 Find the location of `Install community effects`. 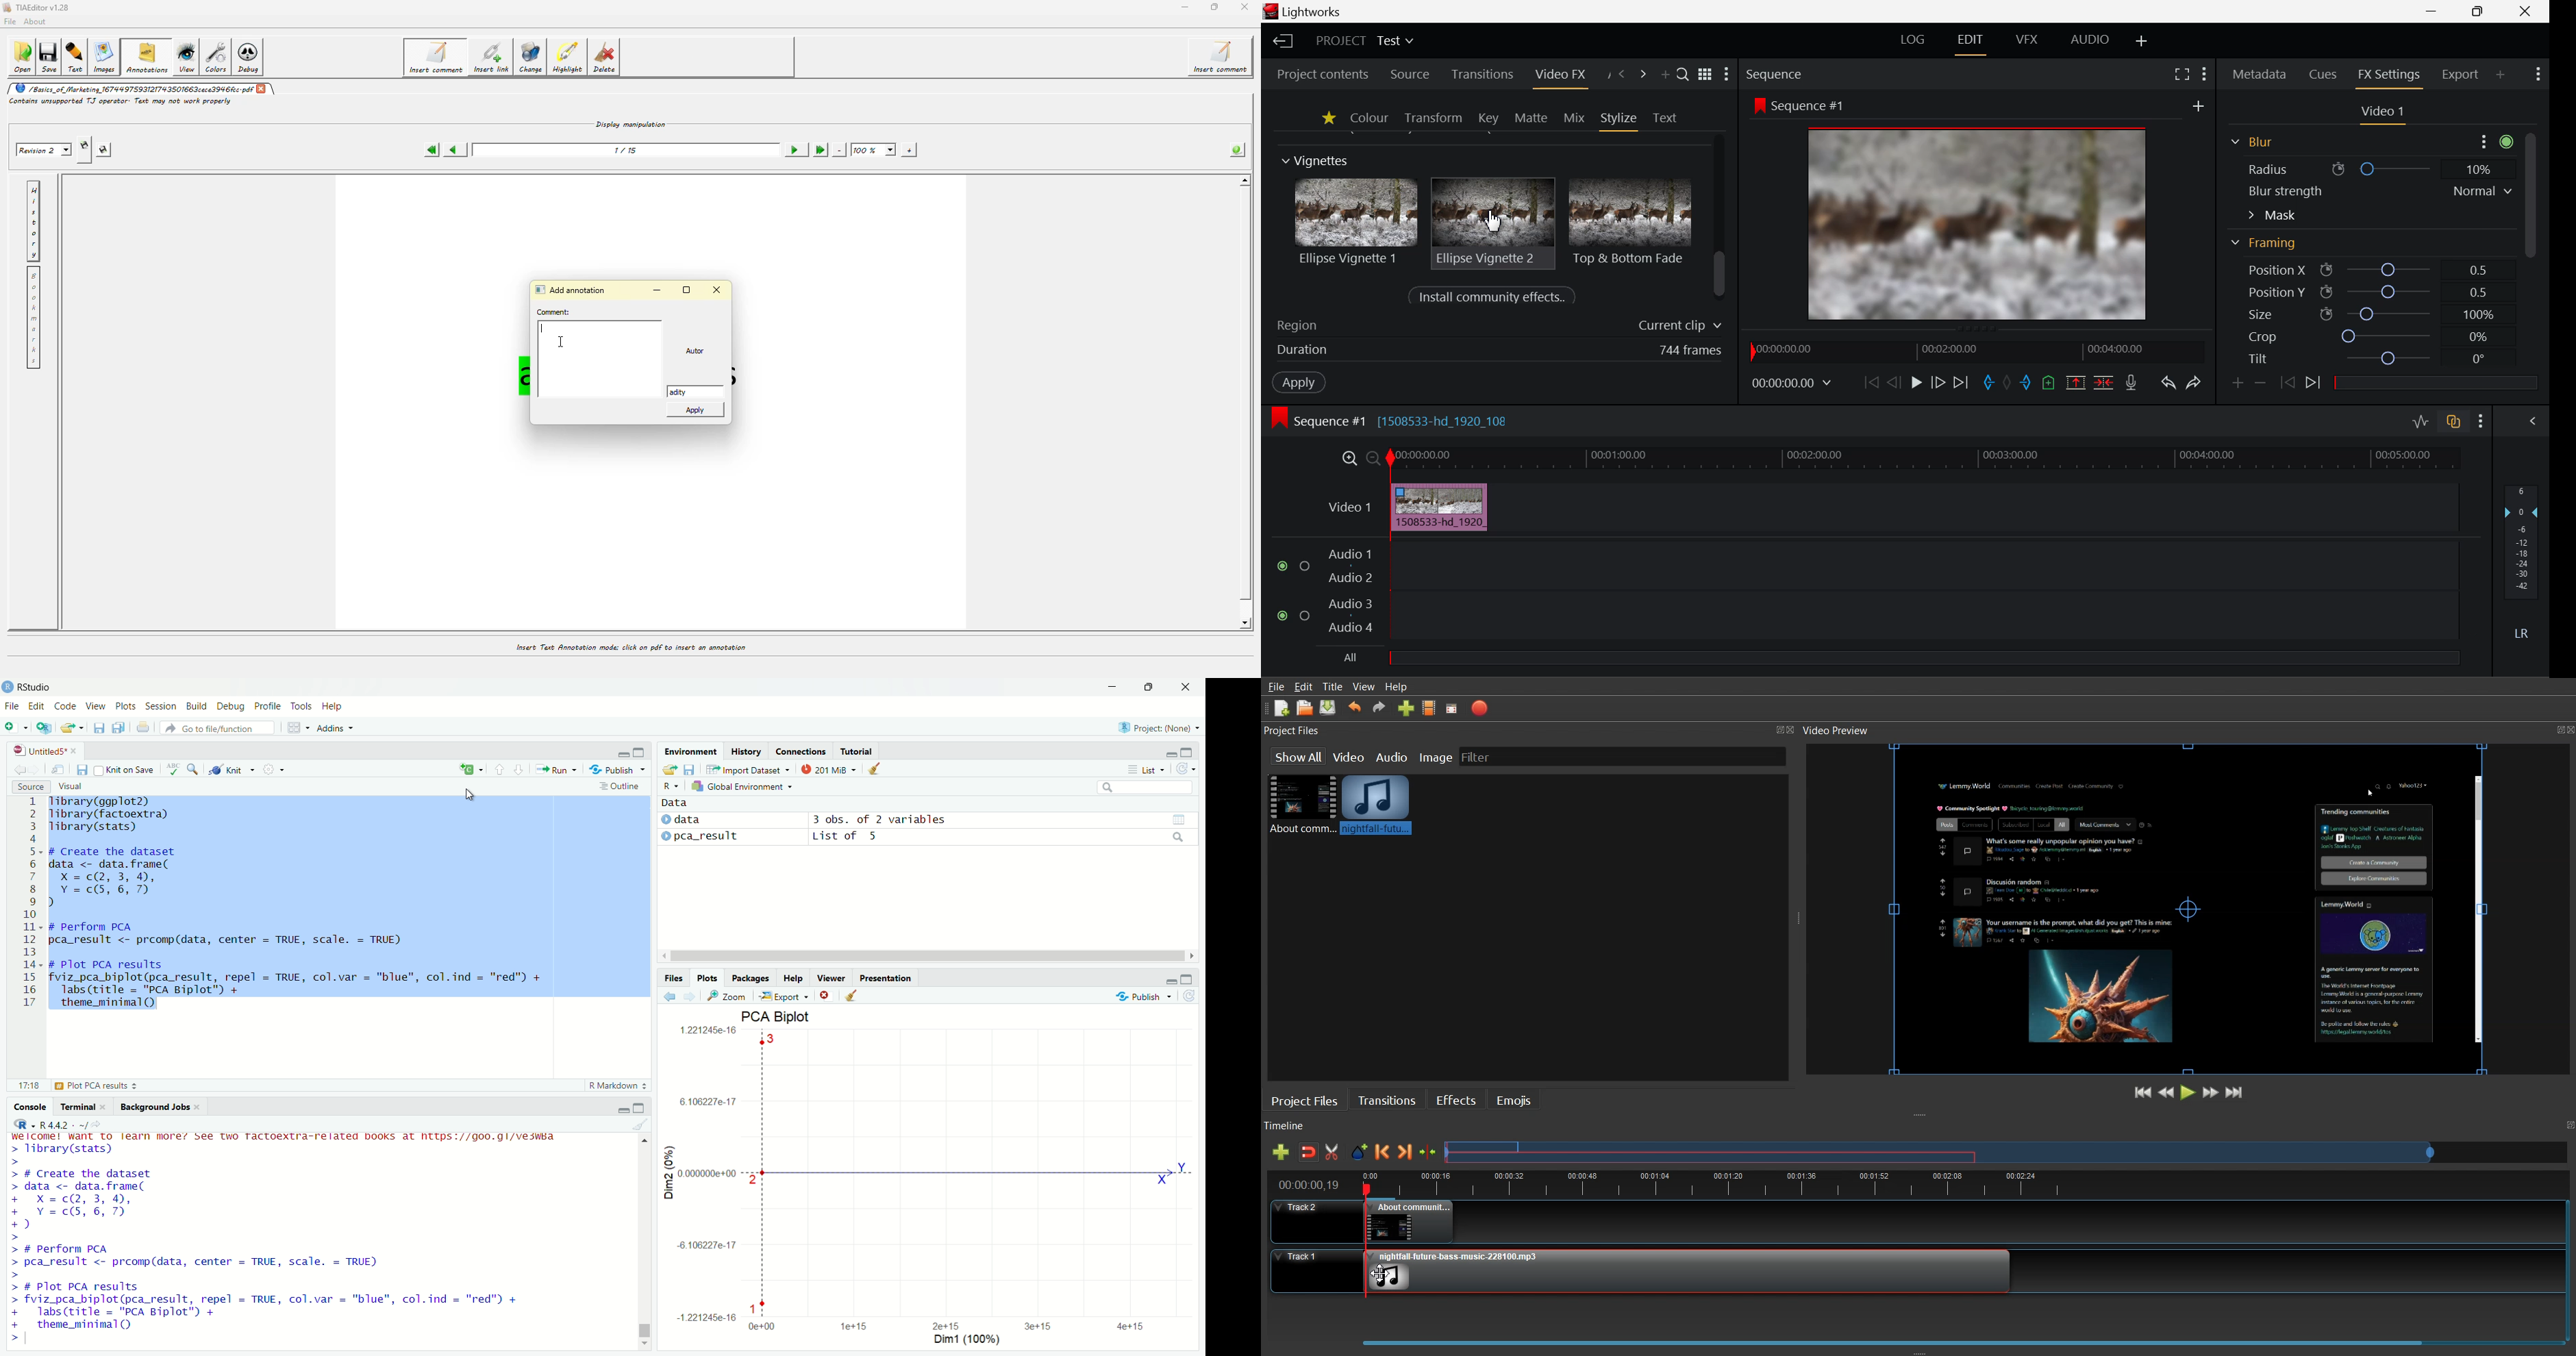

Install community effects is located at coordinates (1495, 297).